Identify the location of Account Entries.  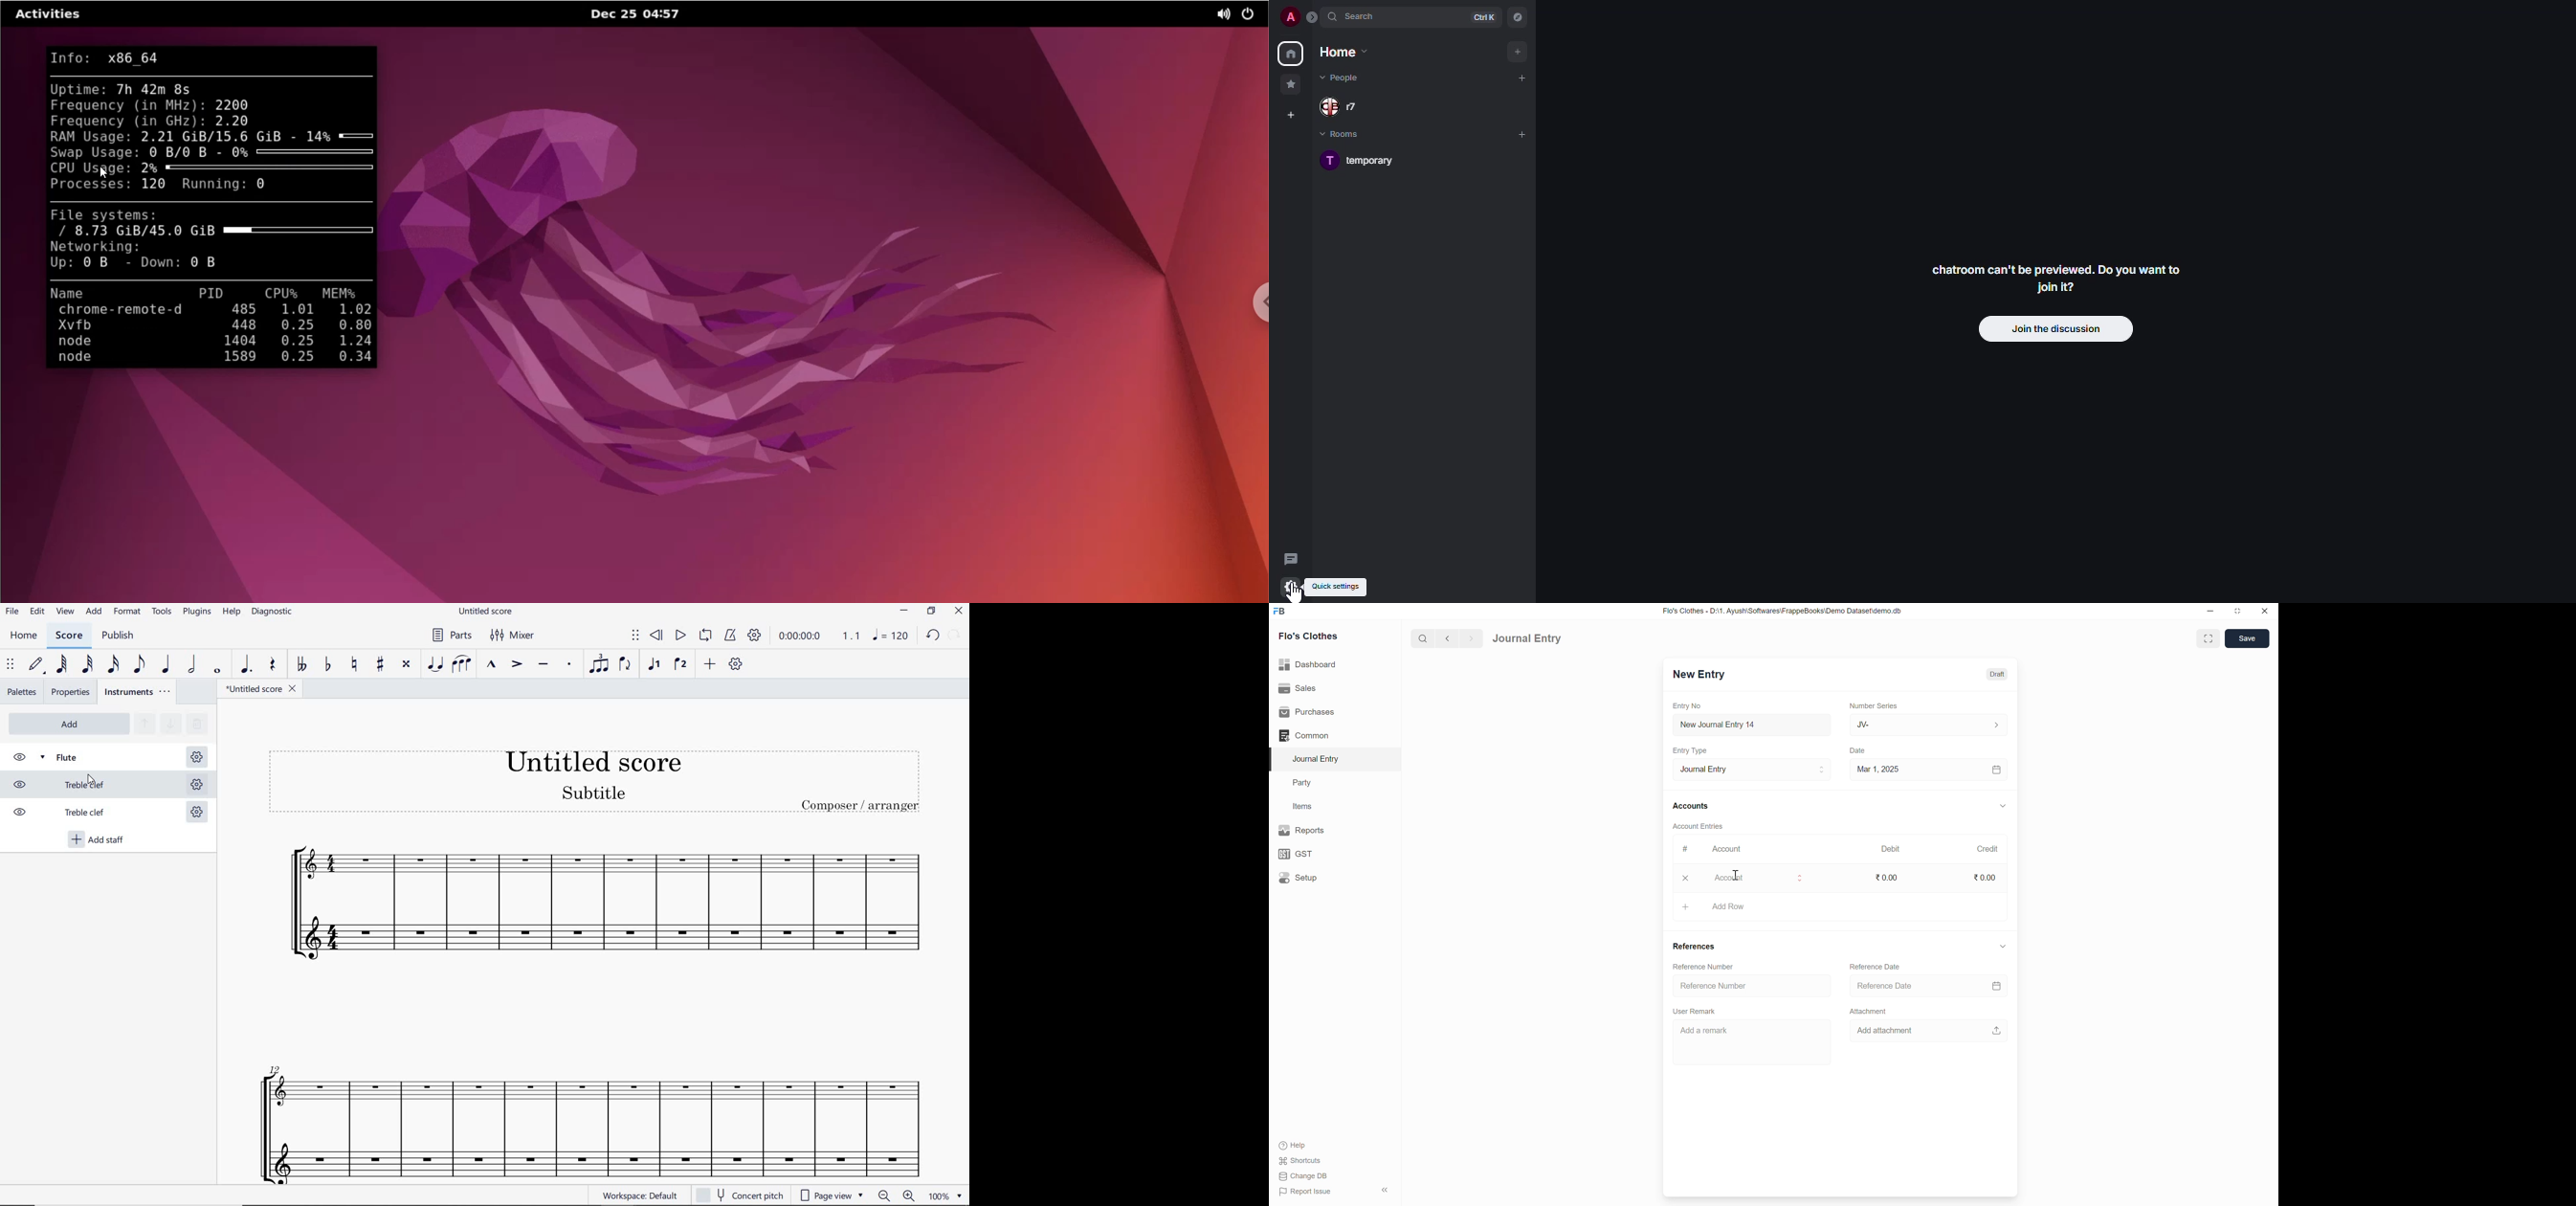
(1699, 825).